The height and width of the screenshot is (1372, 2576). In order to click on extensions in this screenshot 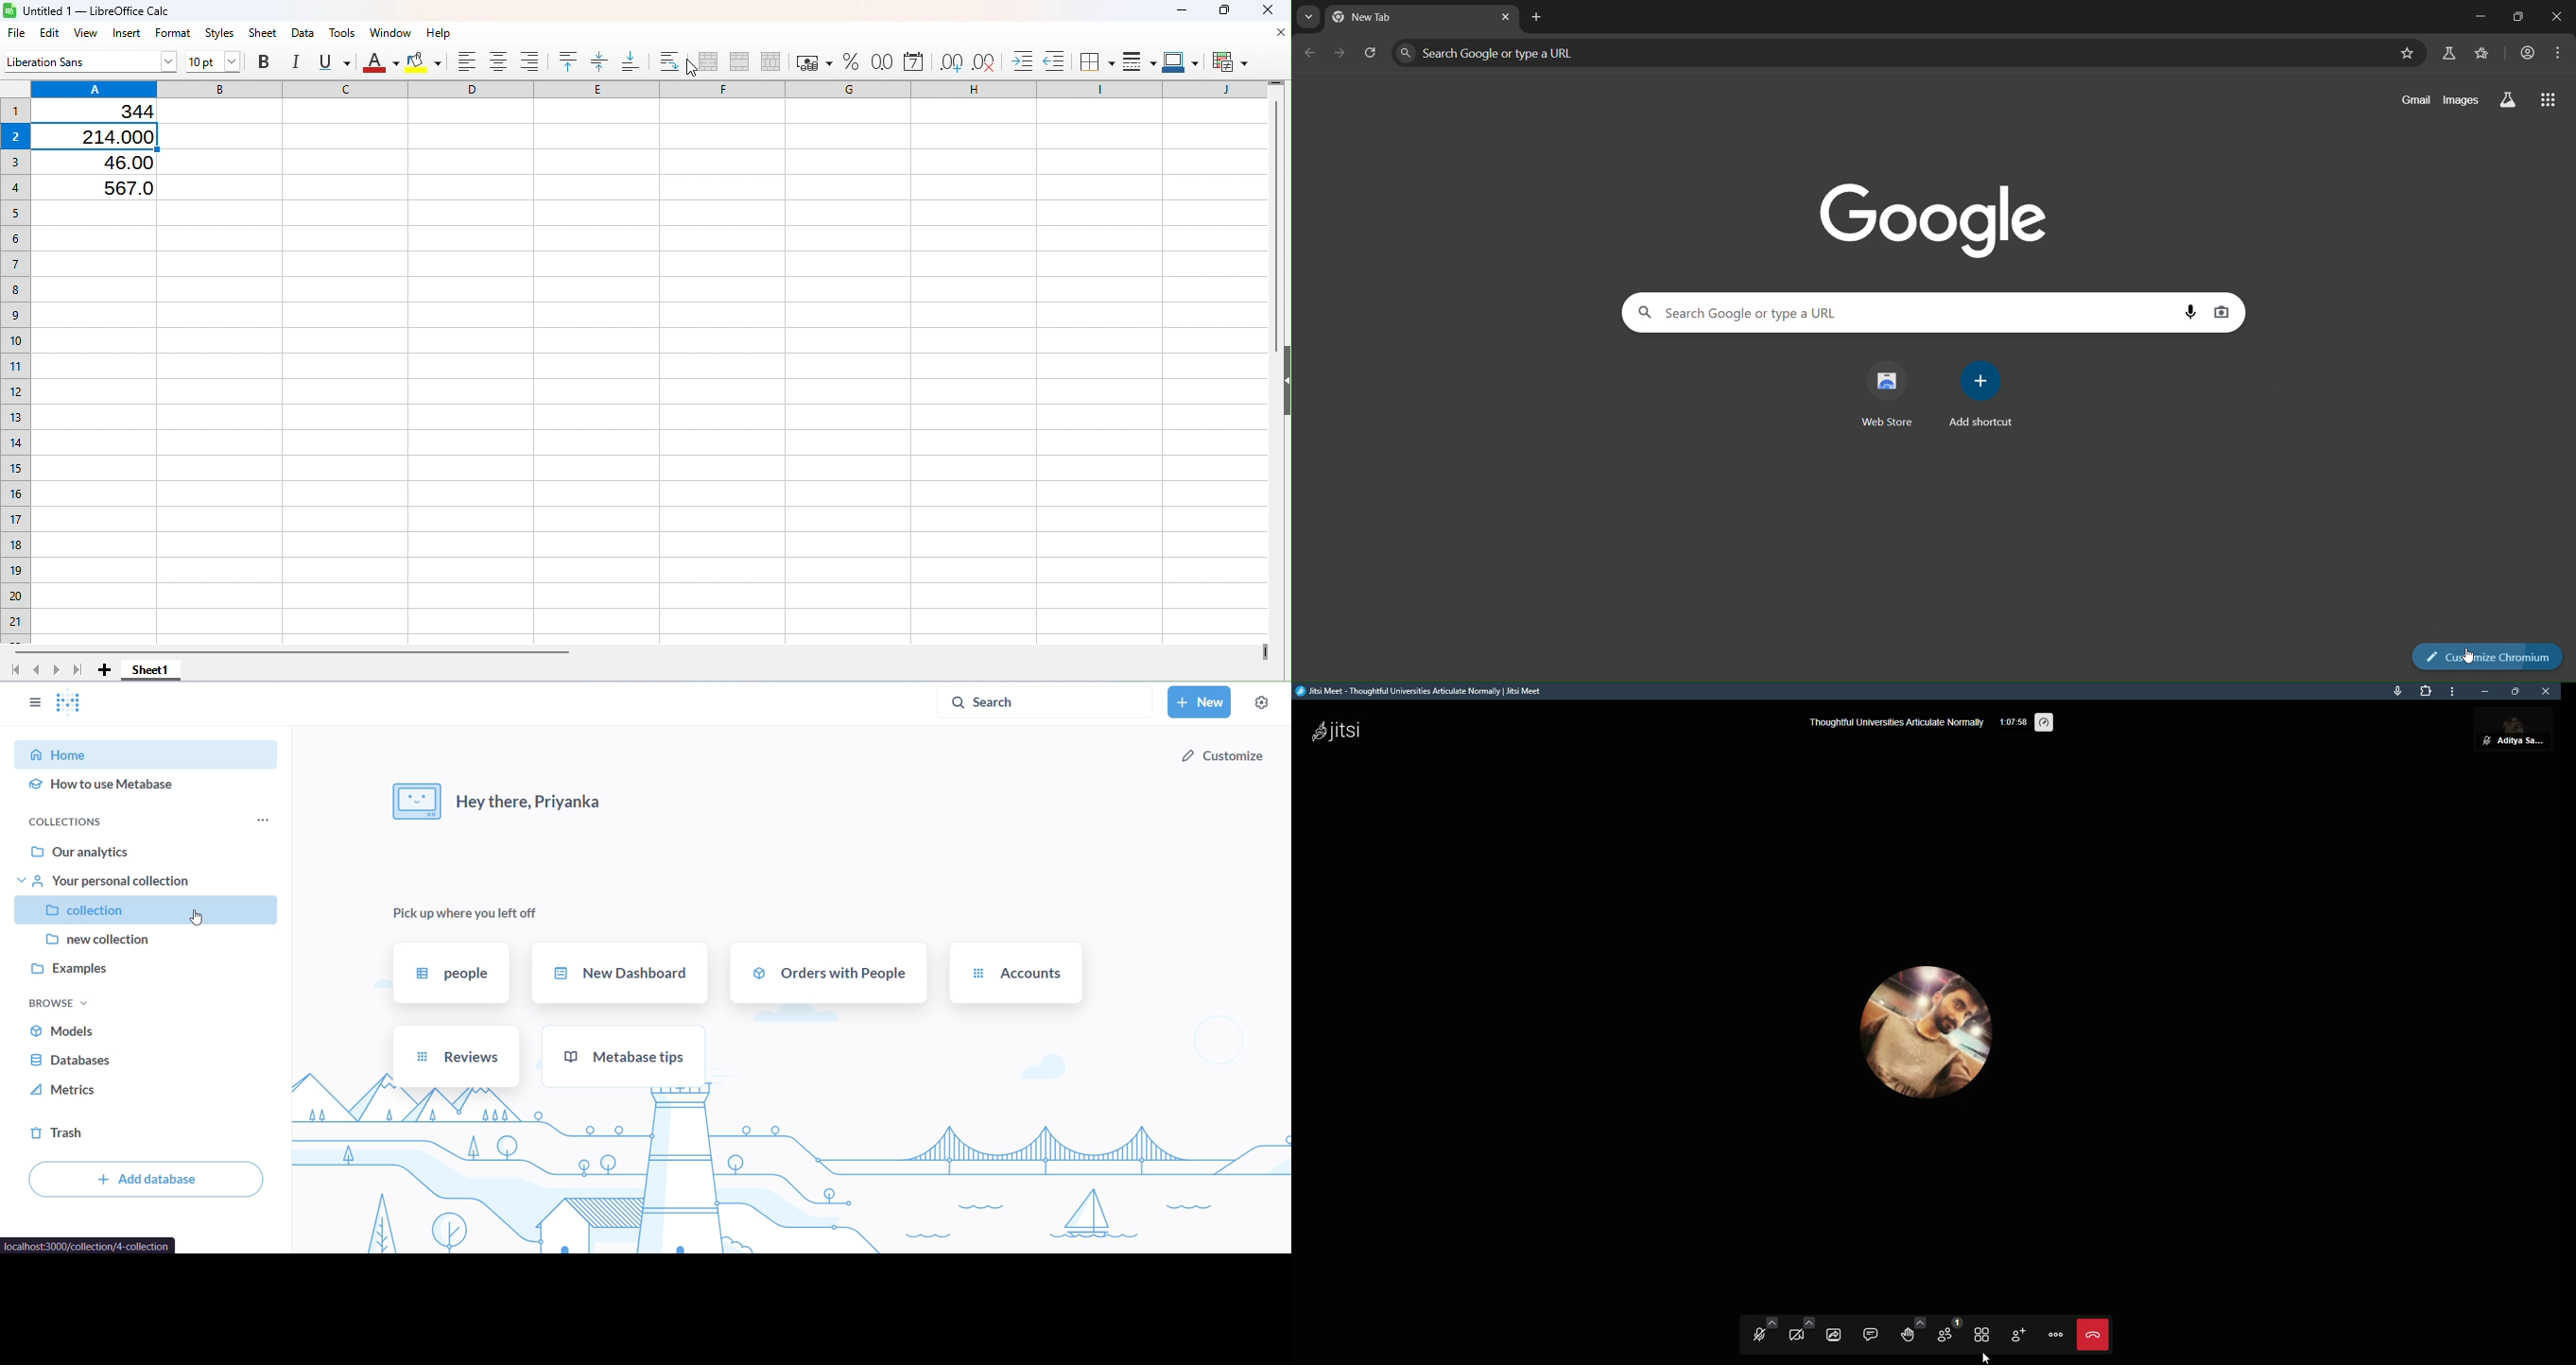, I will do `click(2427, 691)`.